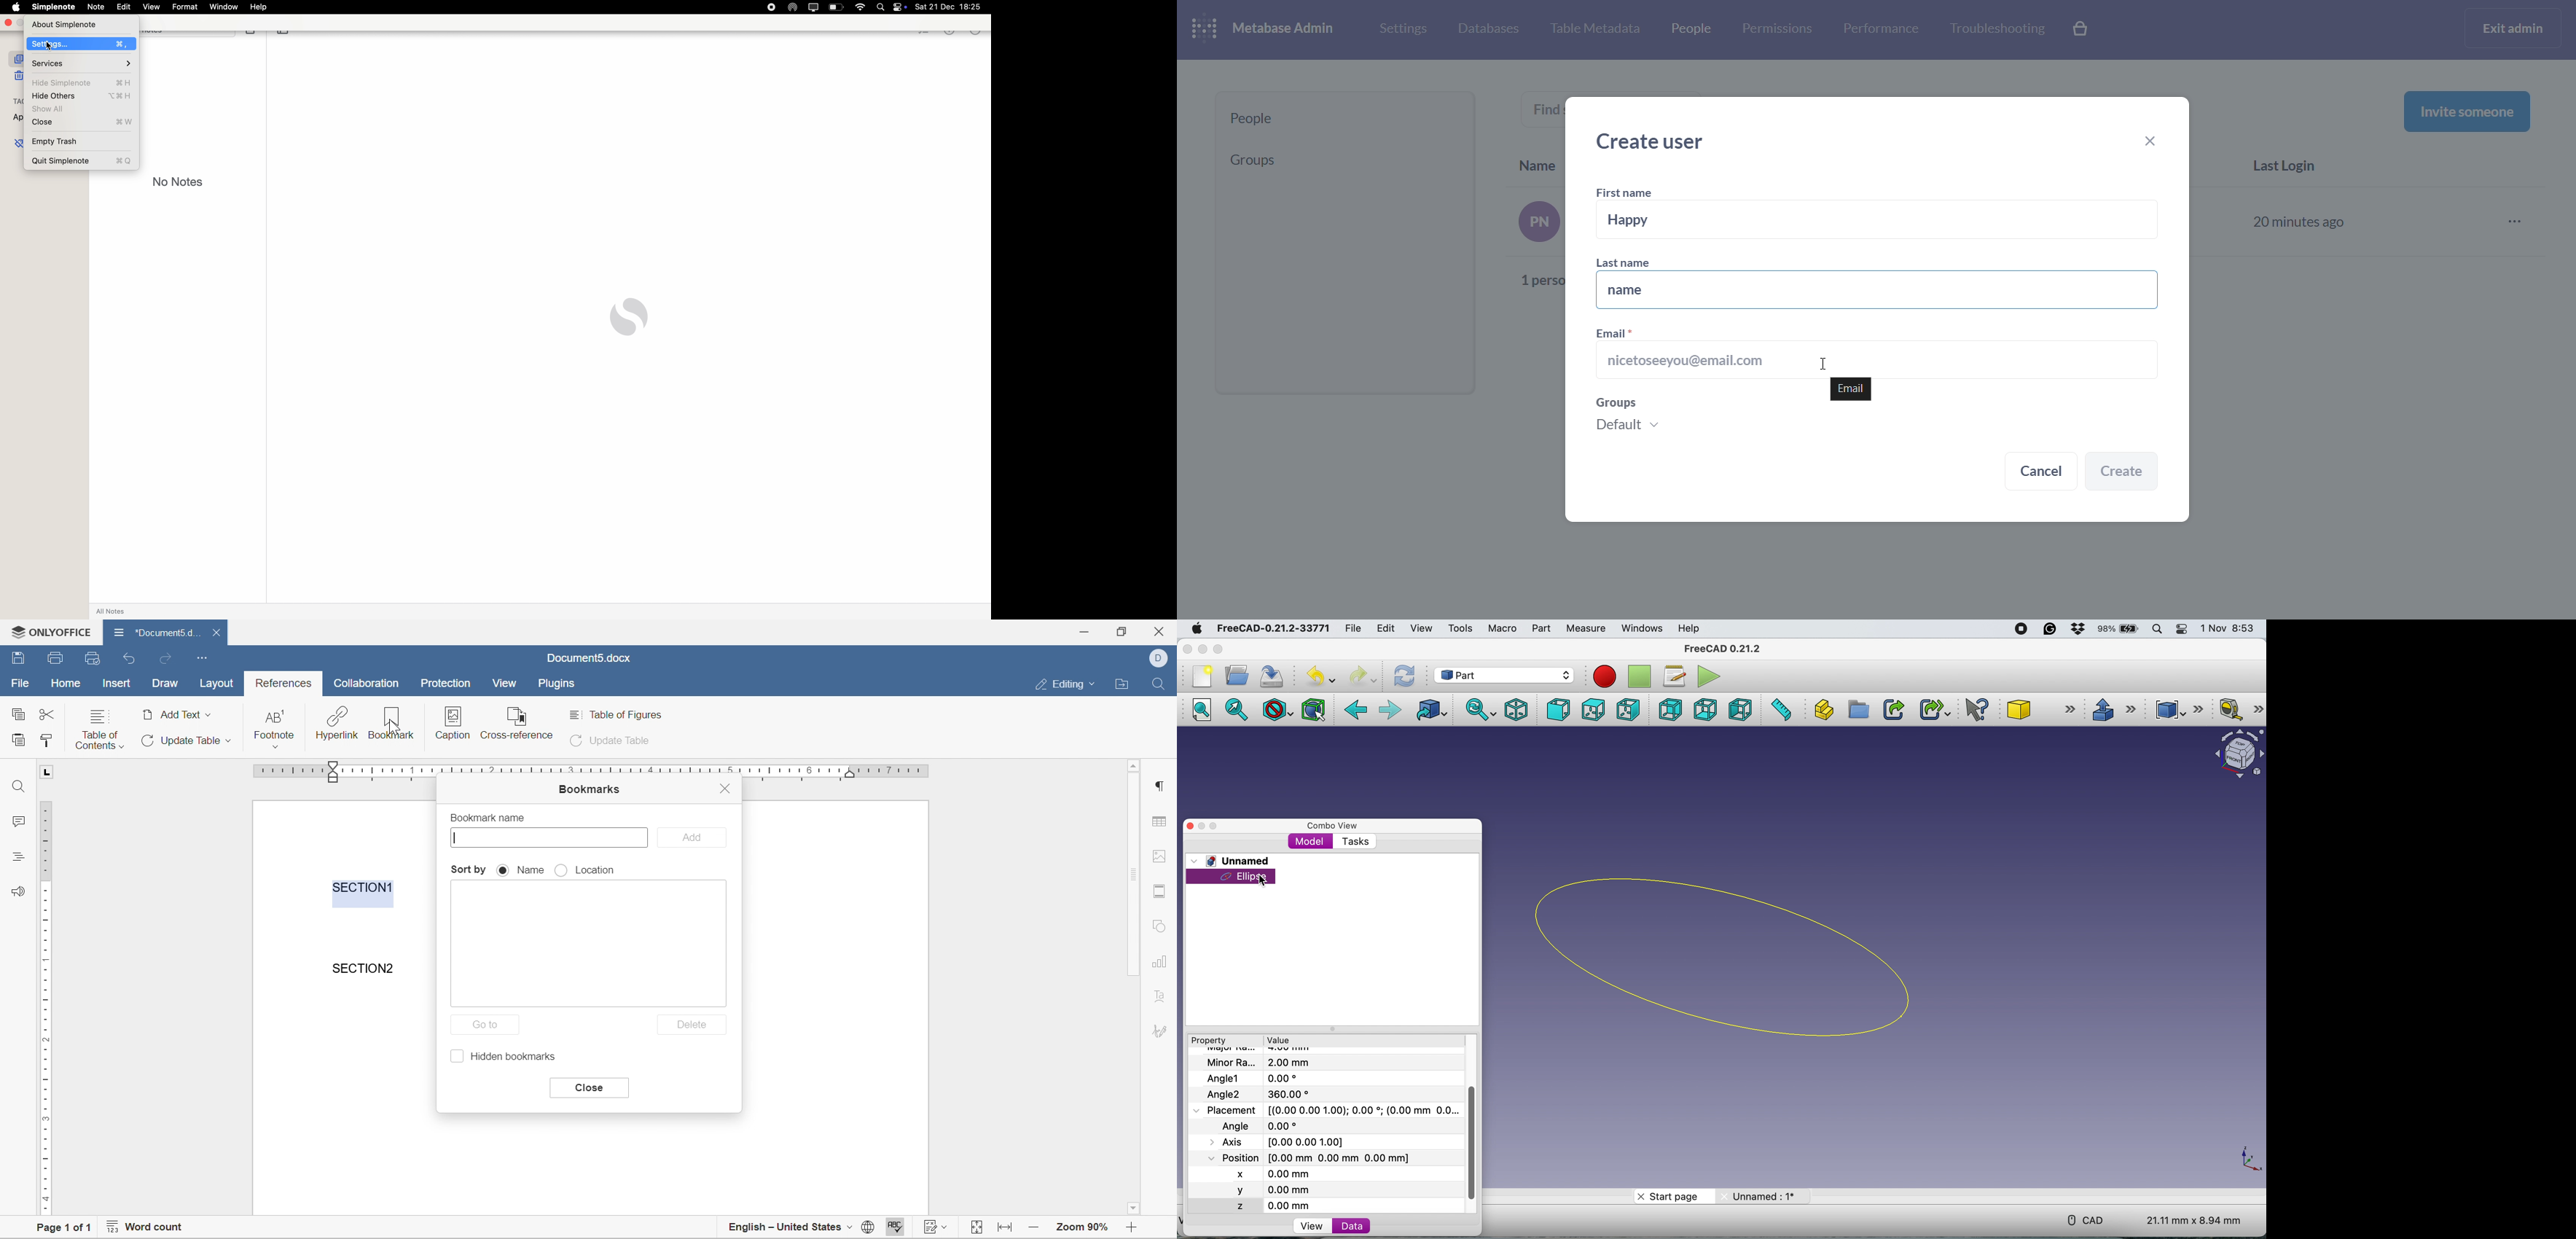 The width and height of the screenshot is (2576, 1260). Describe the element at coordinates (1159, 926) in the screenshot. I see `shape settings` at that location.